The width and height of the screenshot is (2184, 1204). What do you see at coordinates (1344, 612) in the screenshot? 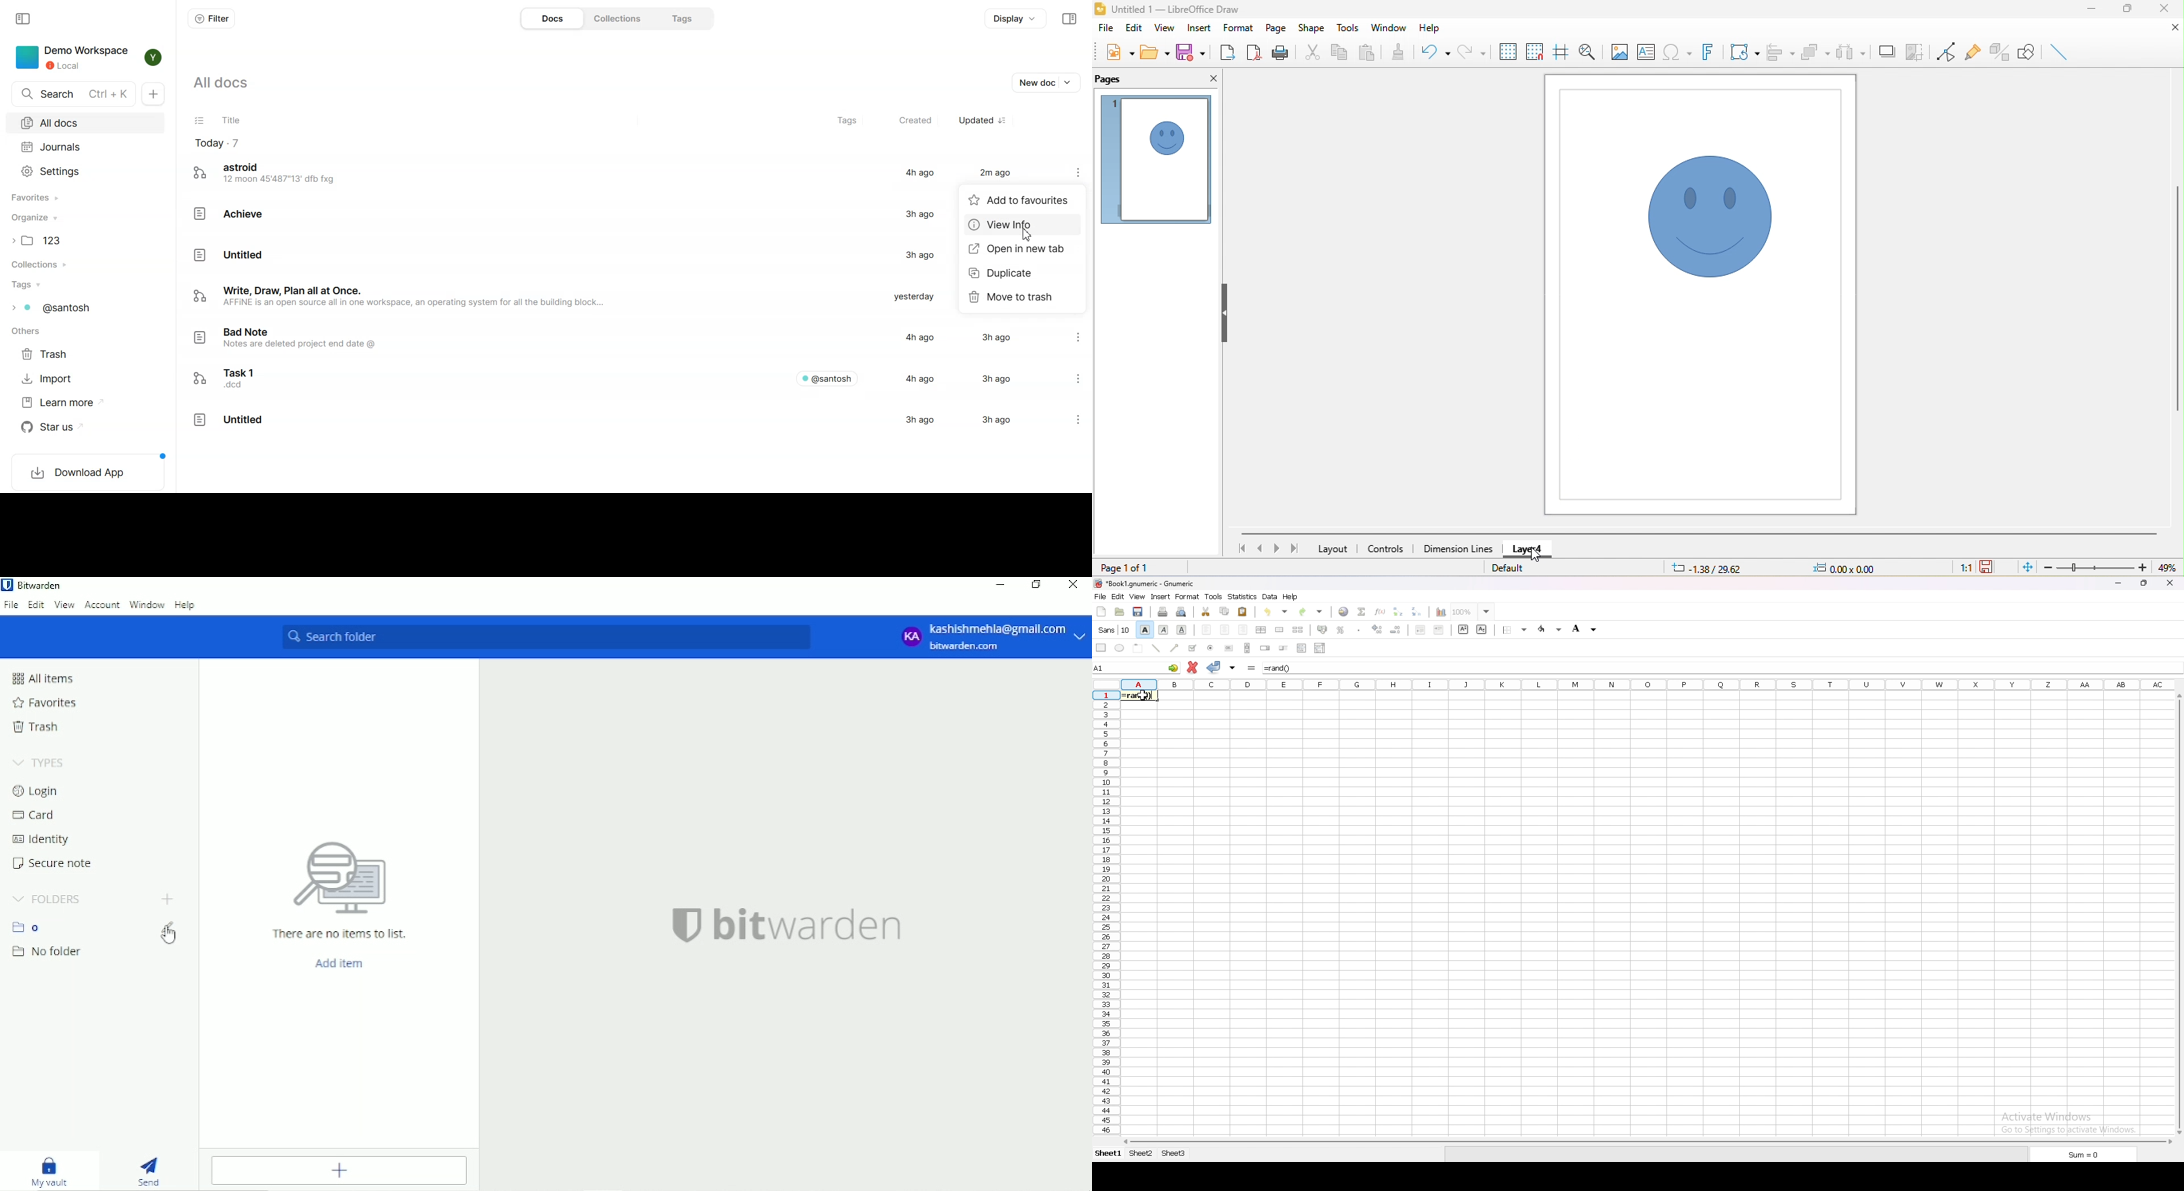
I see `hyperlink` at bounding box center [1344, 612].